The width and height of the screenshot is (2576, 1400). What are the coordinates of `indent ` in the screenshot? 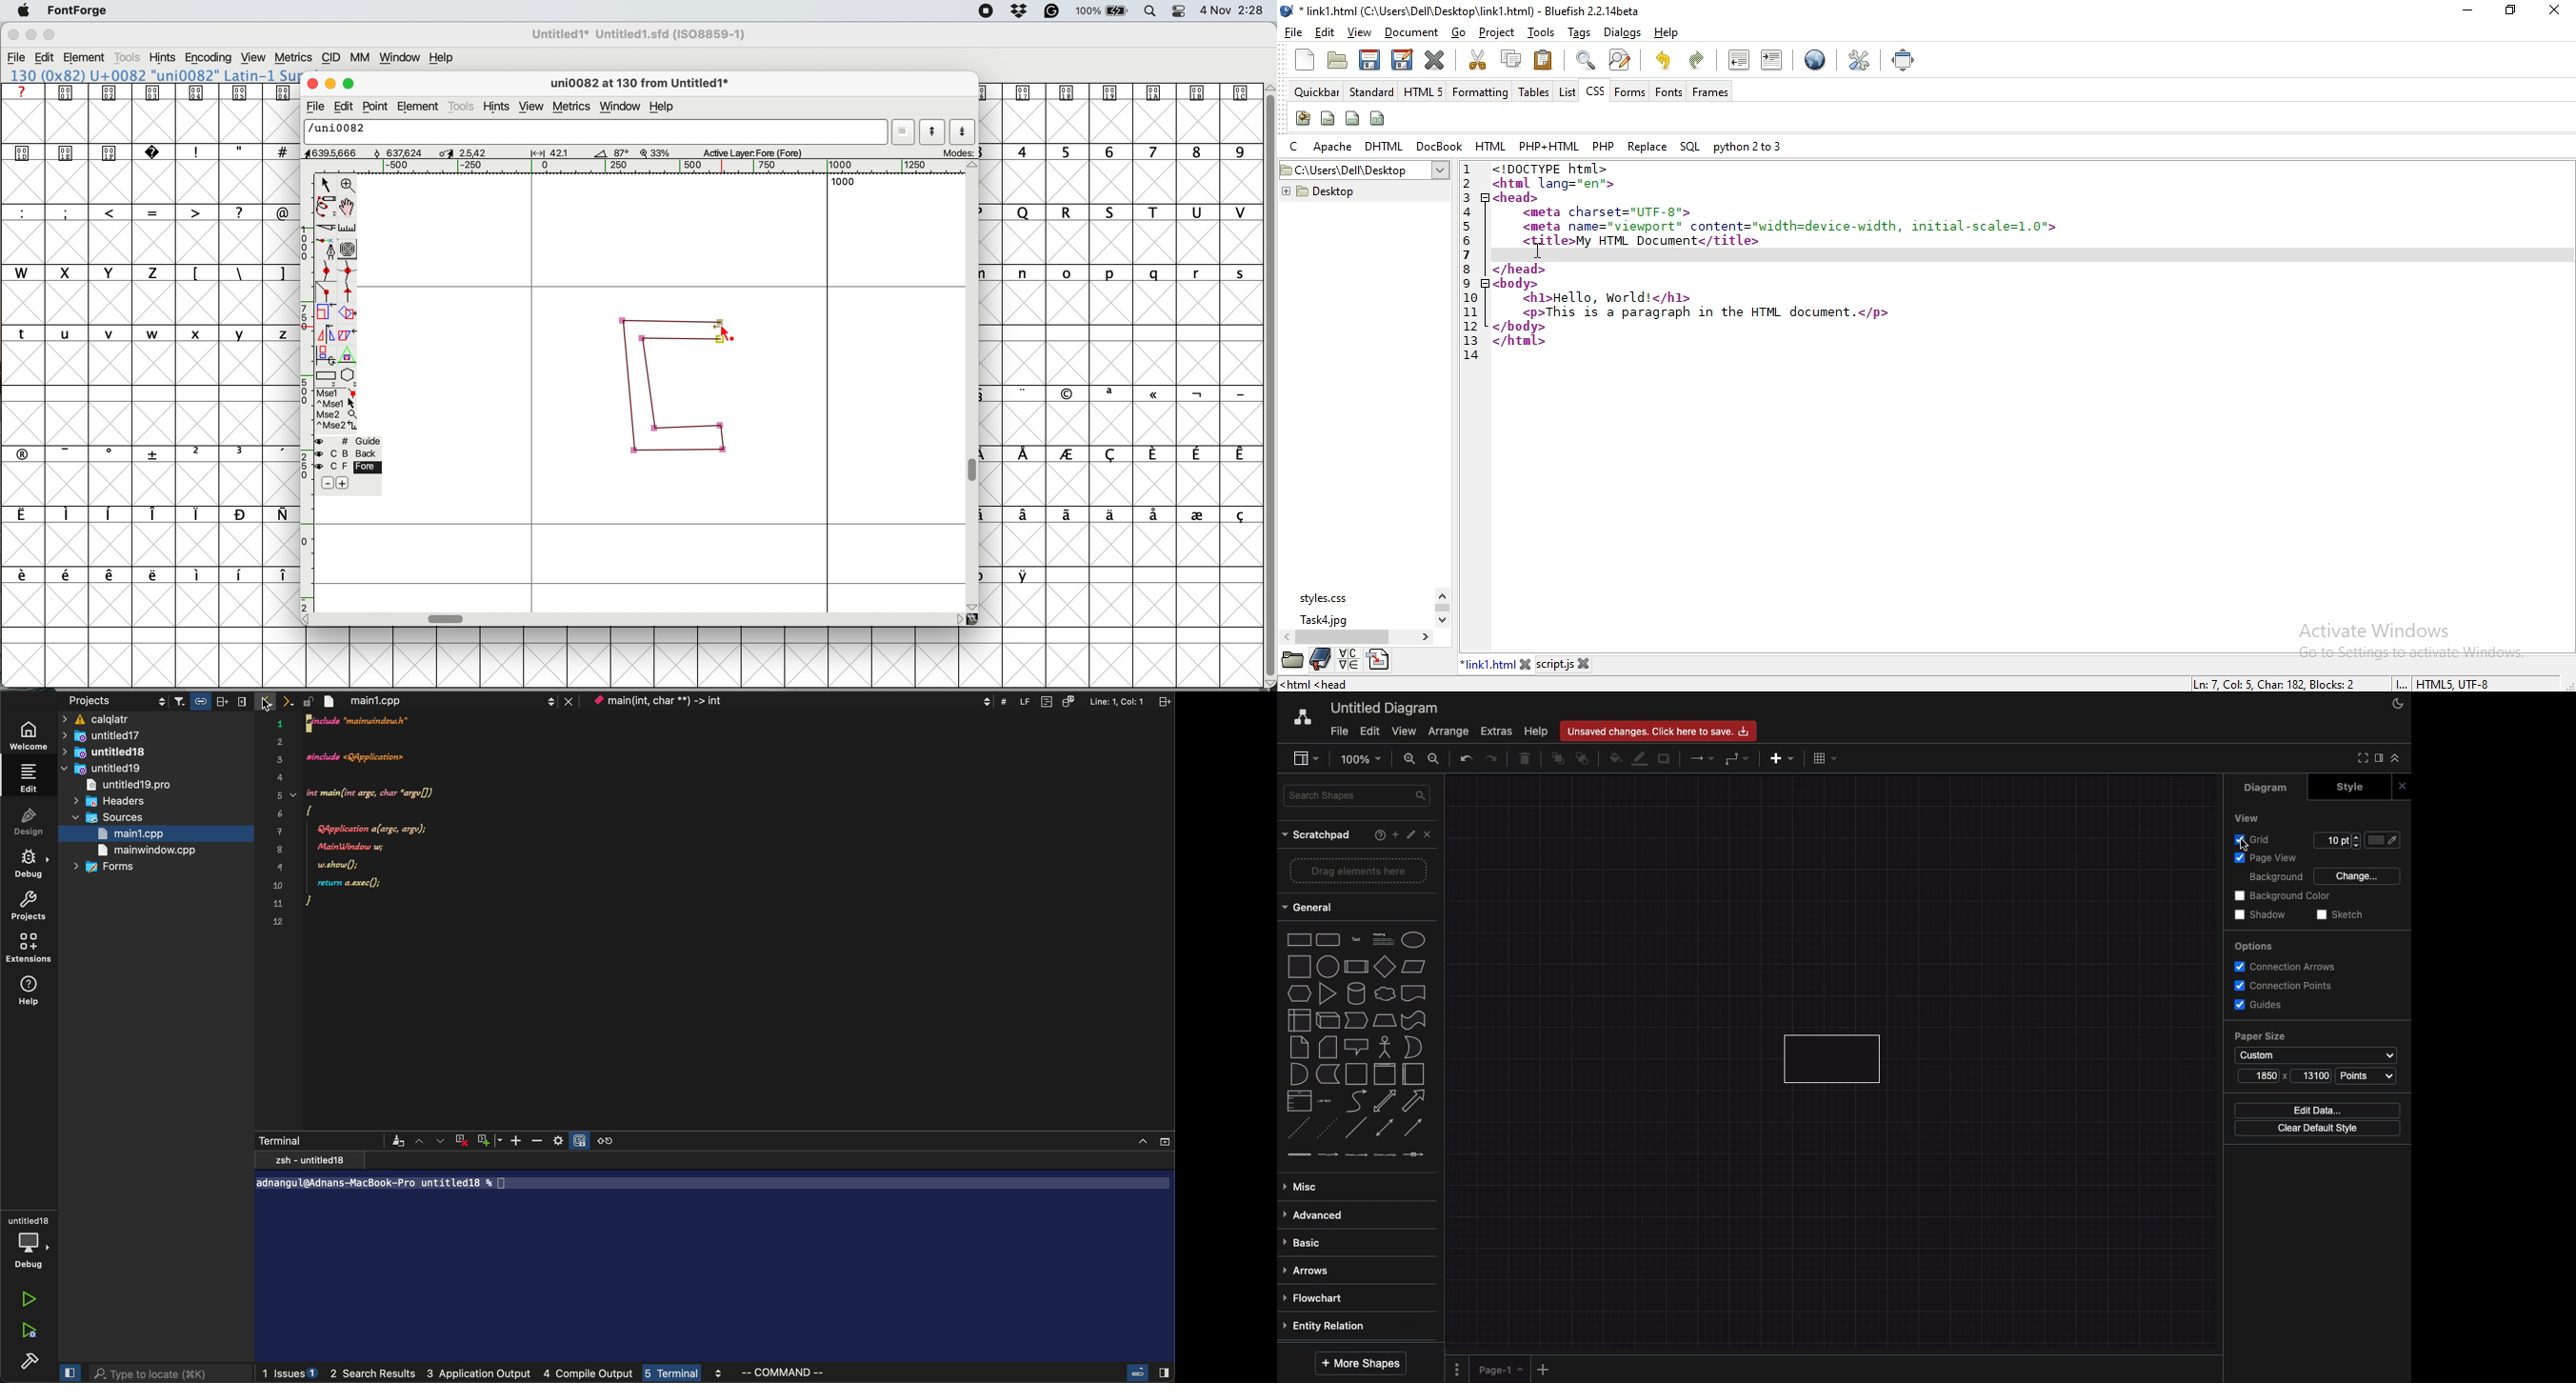 It's located at (1771, 60).